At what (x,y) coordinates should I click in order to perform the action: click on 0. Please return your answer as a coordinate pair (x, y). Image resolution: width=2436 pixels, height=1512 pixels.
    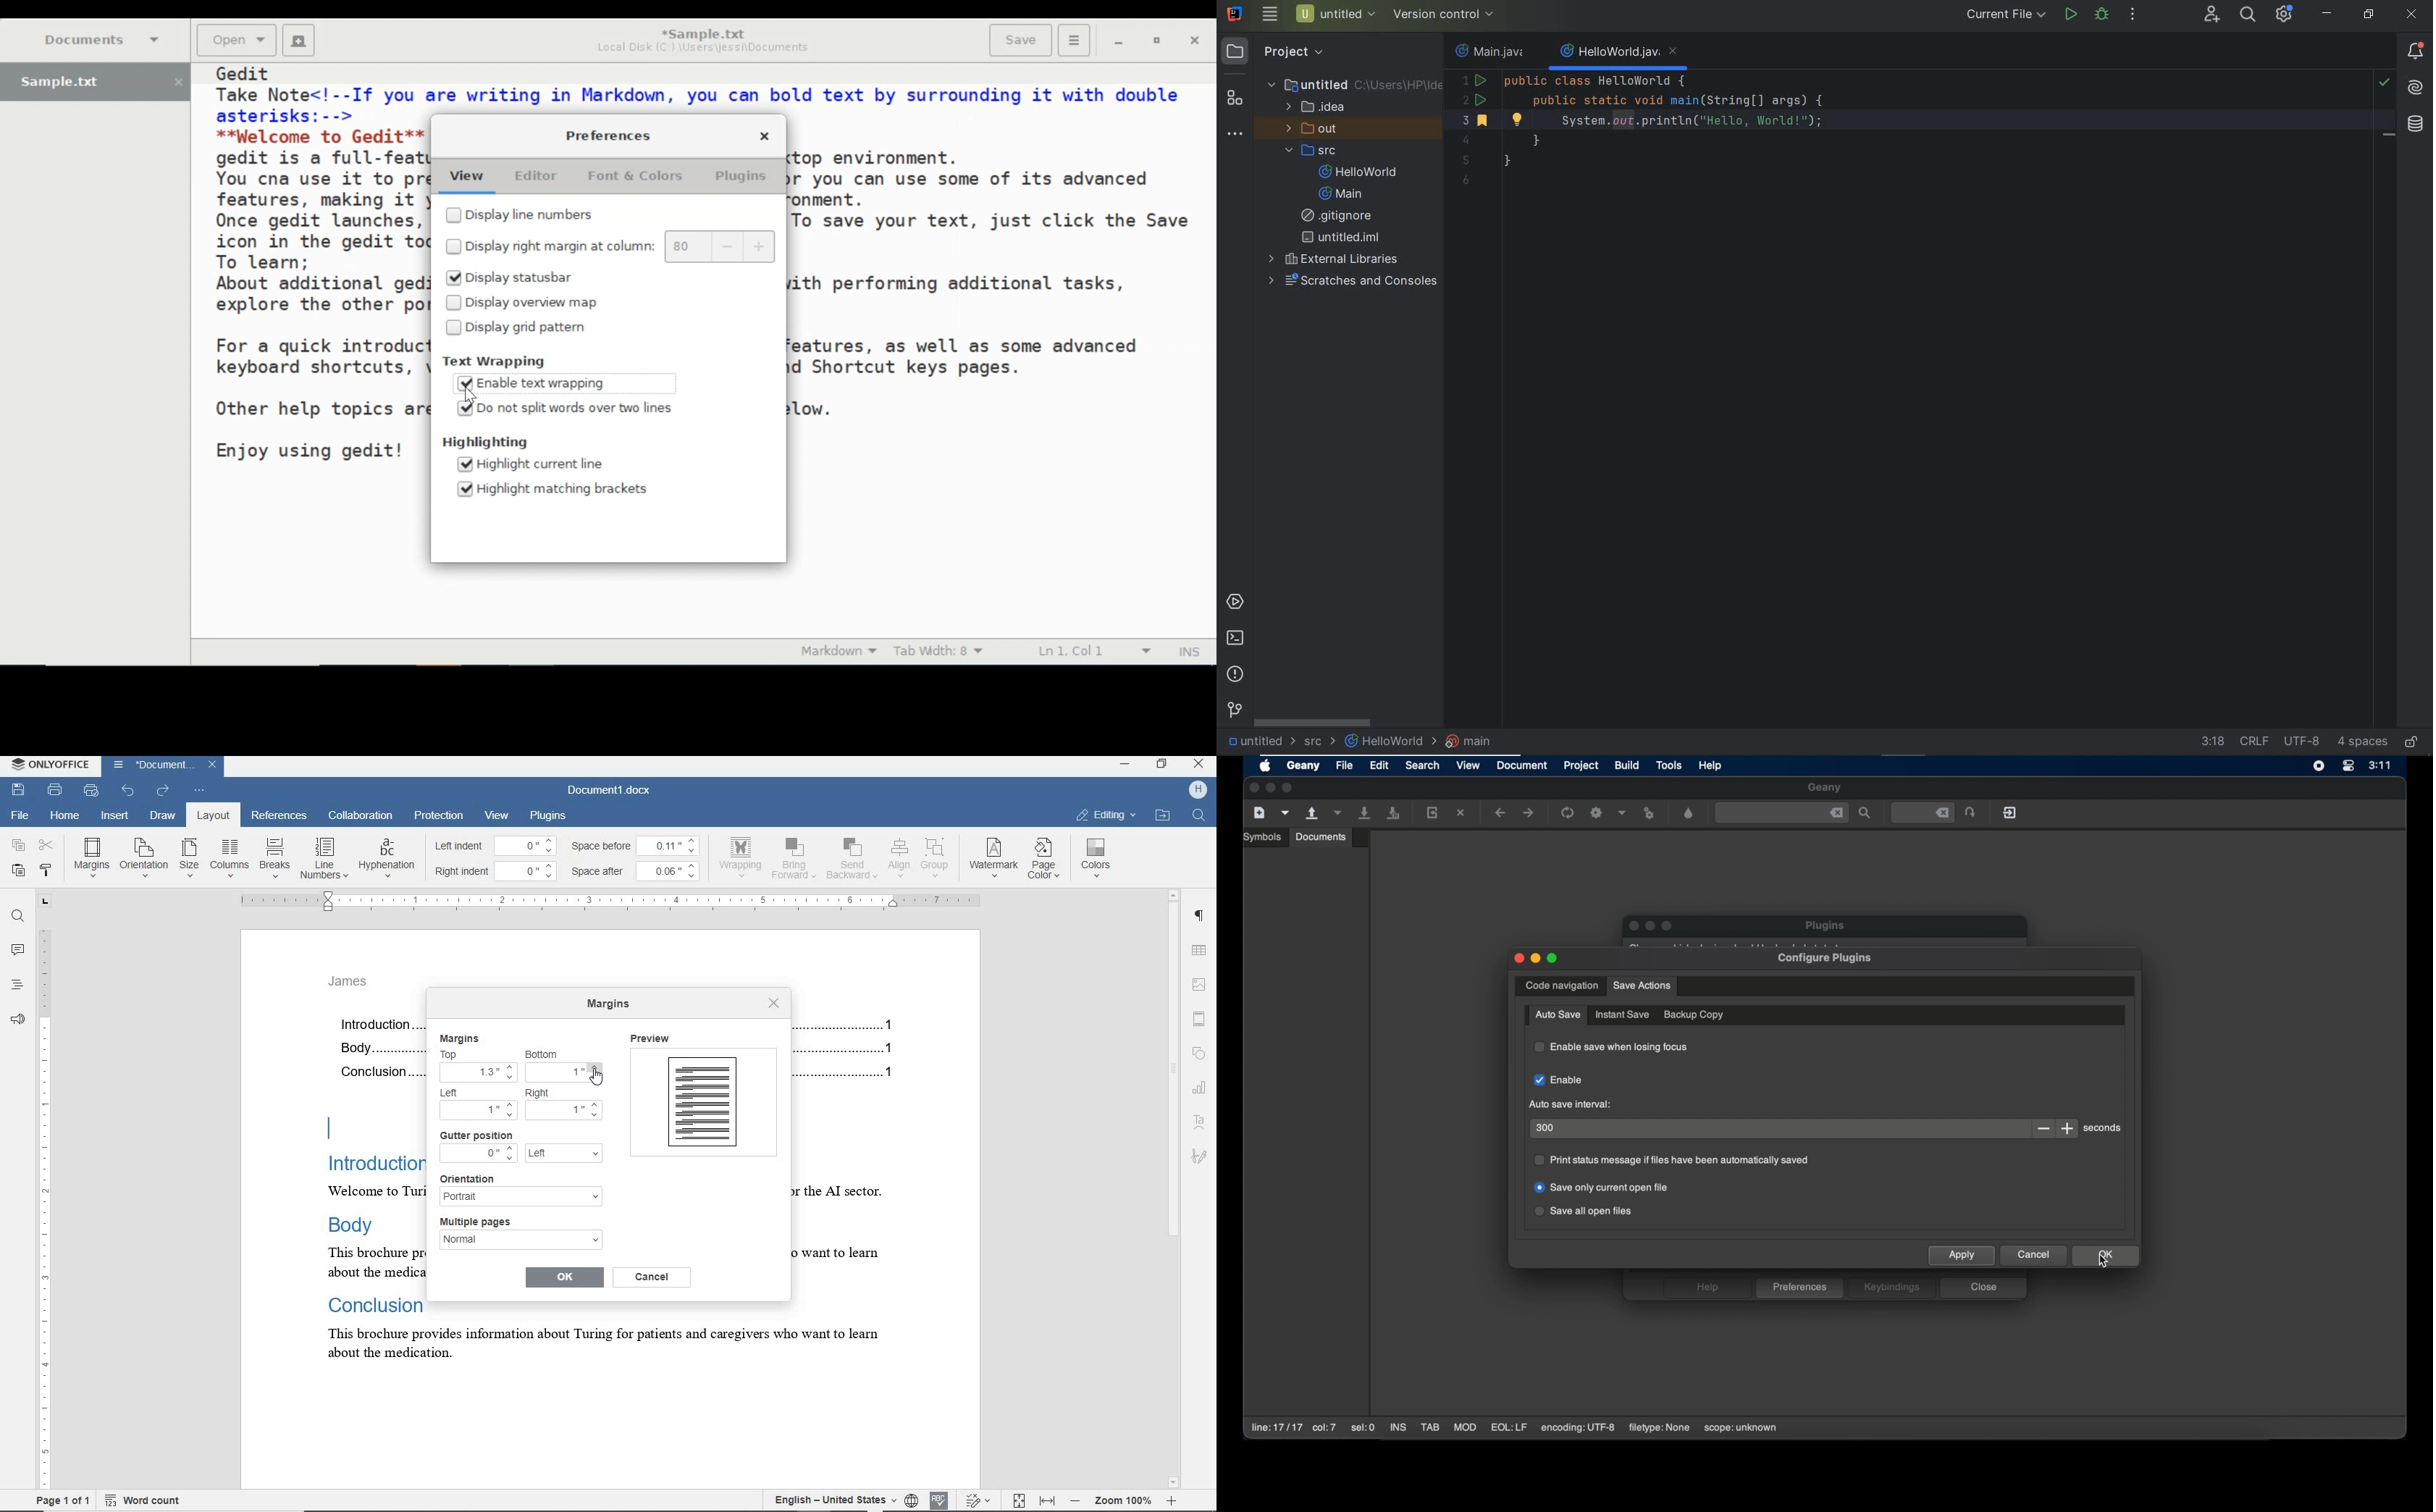
    Looking at the image, I should click on (478, 1153).